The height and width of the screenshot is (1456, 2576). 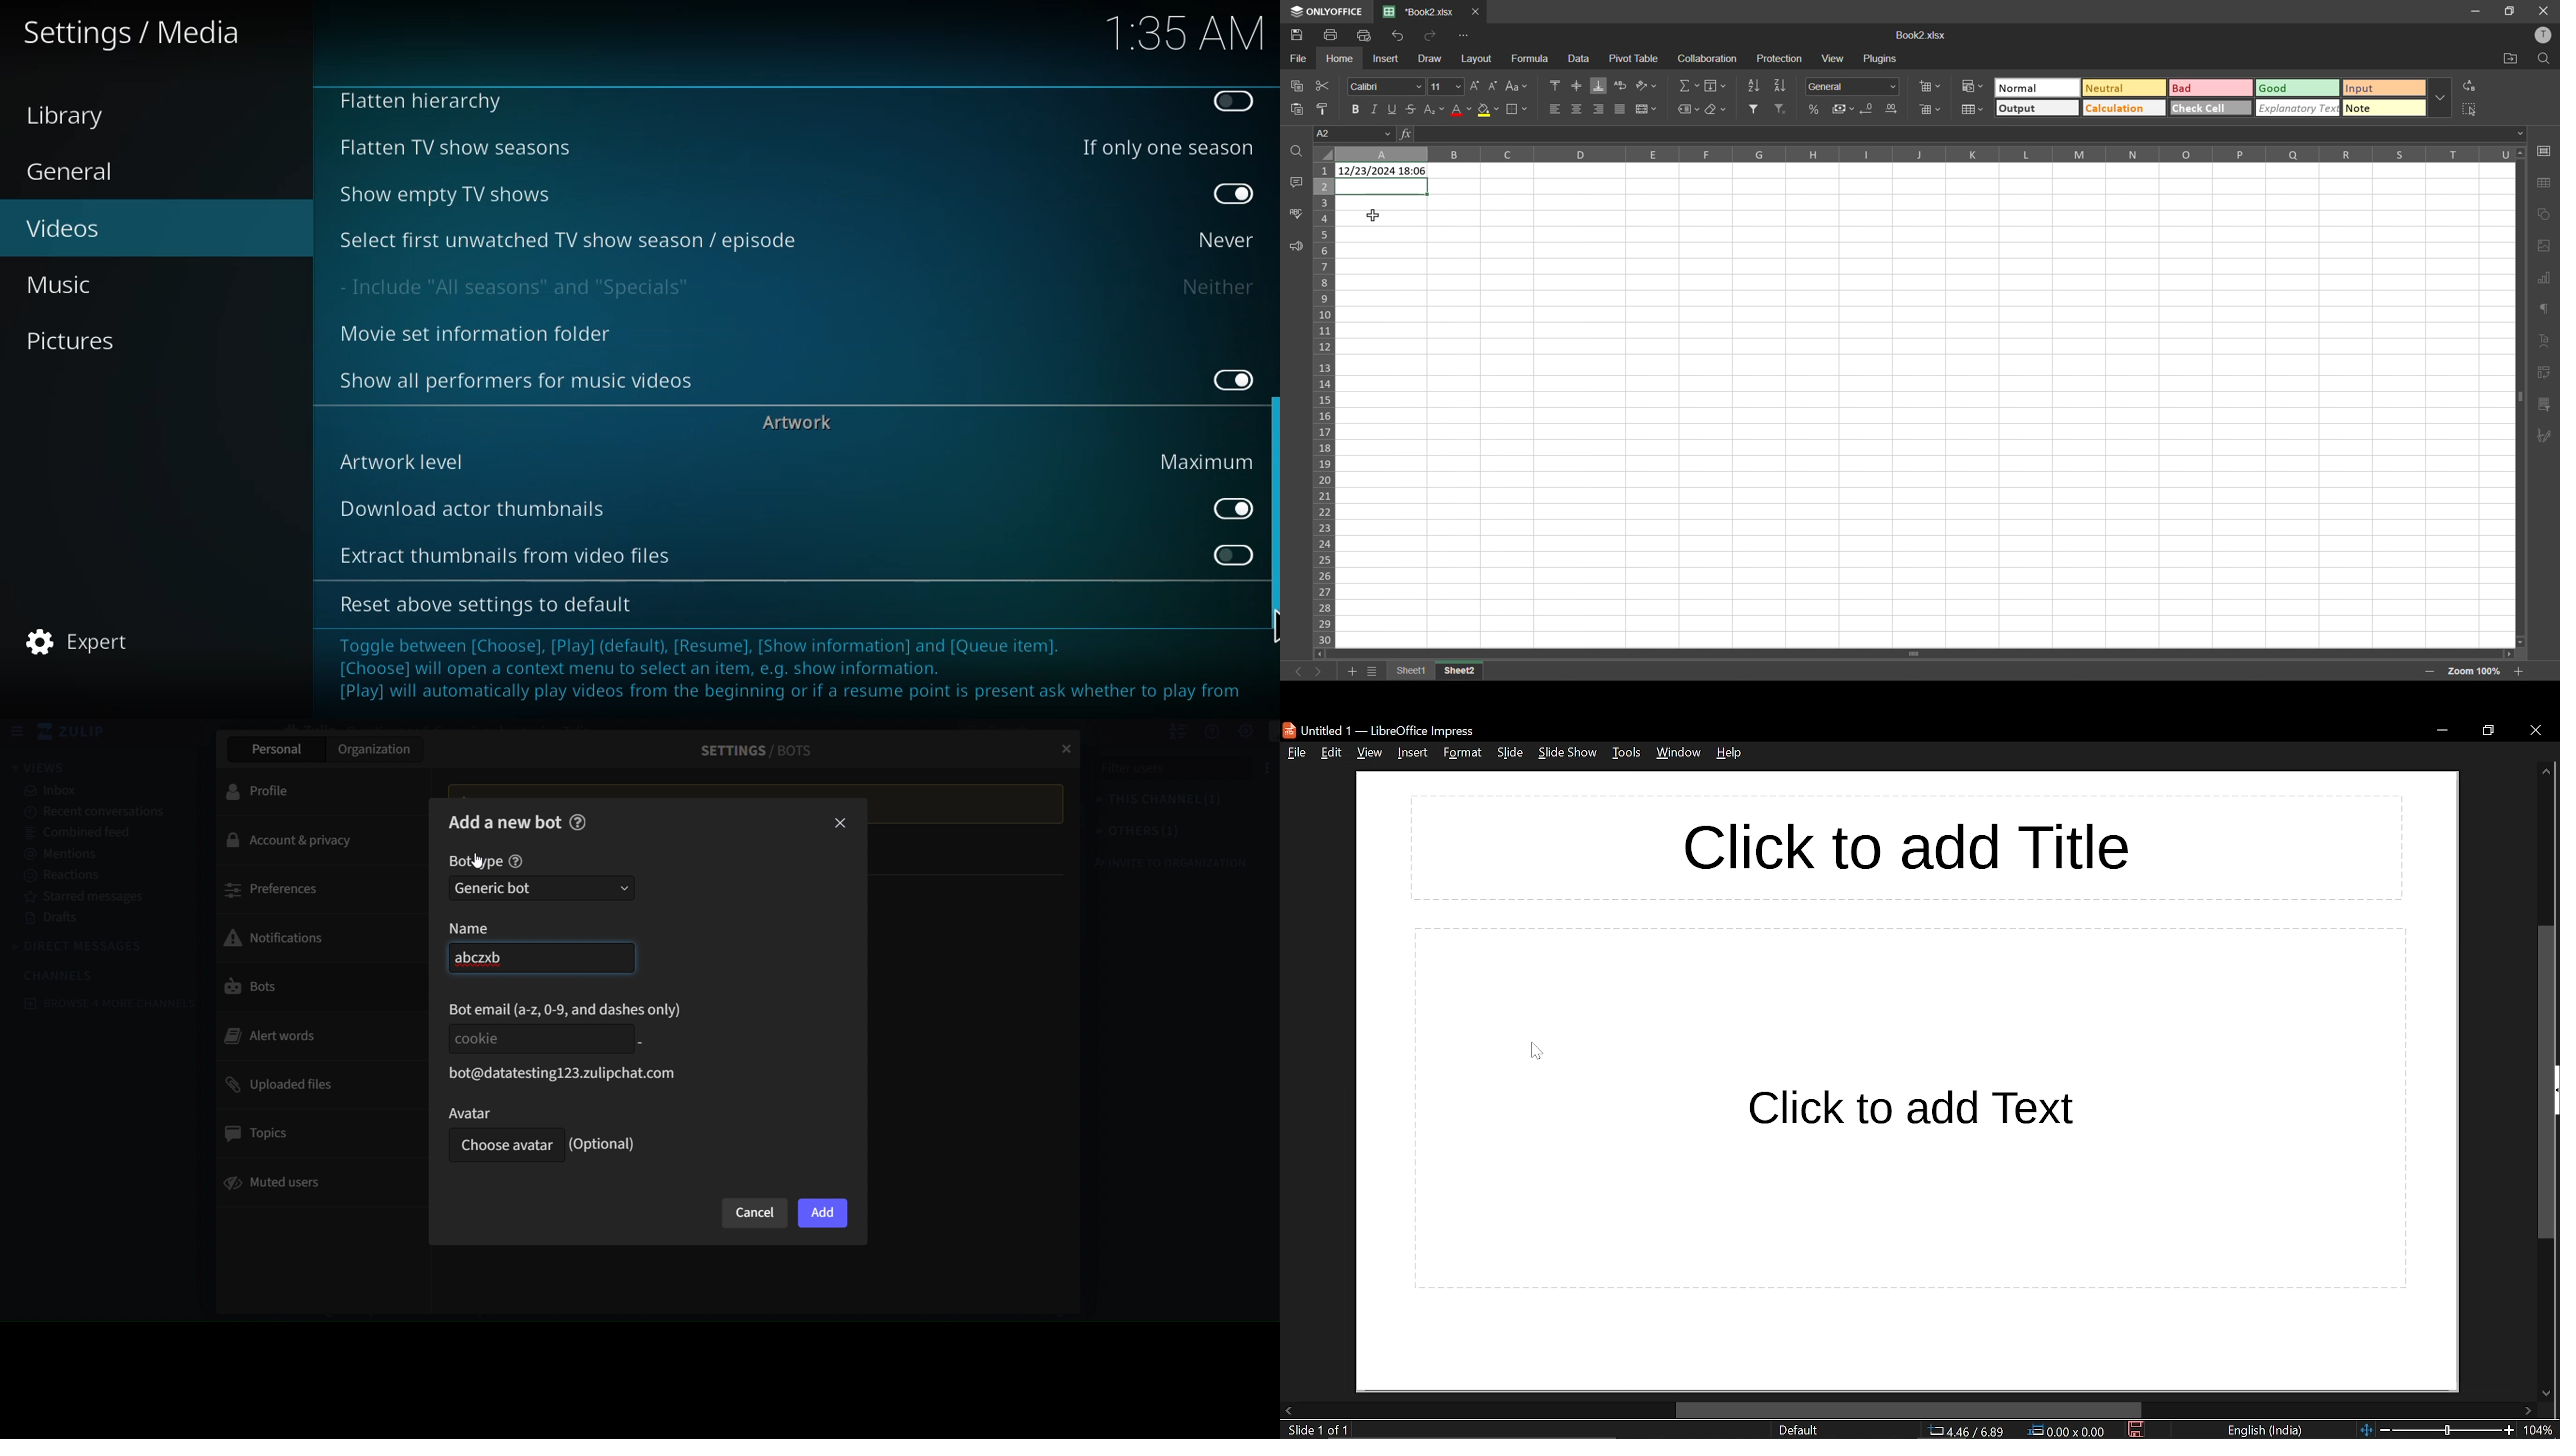 I want to click on plugins, so click(x=1883, y=61).